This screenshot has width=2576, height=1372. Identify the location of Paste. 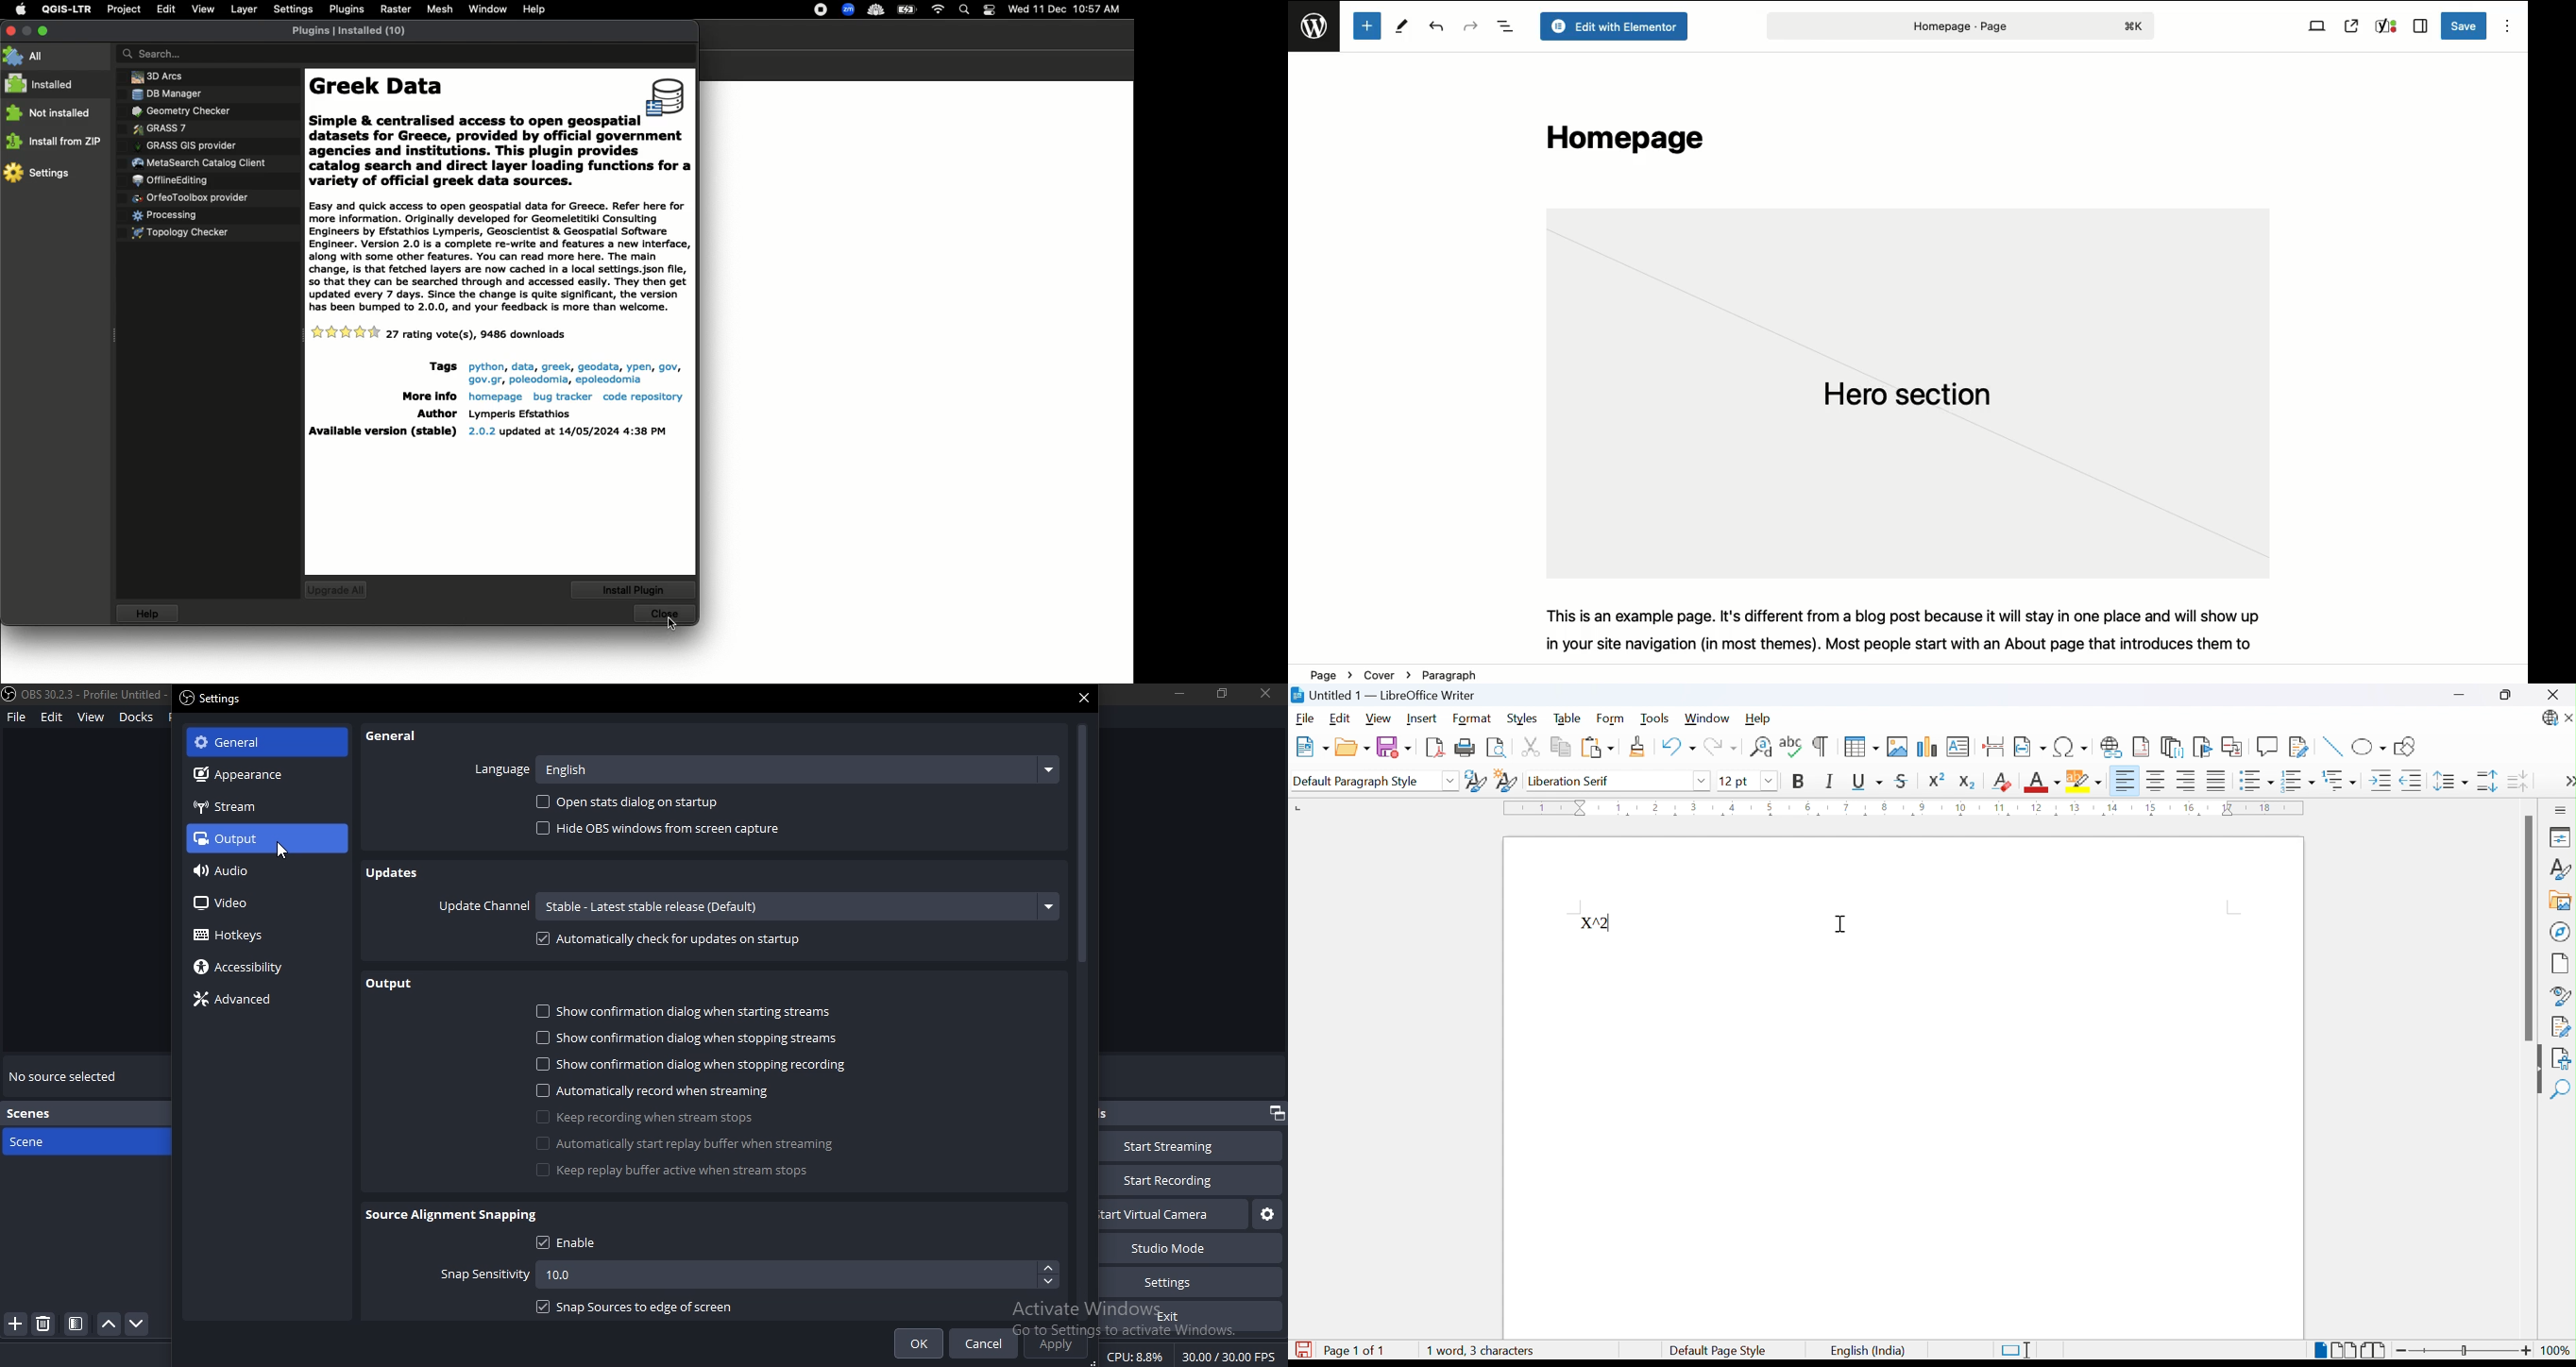
(1597, 748).